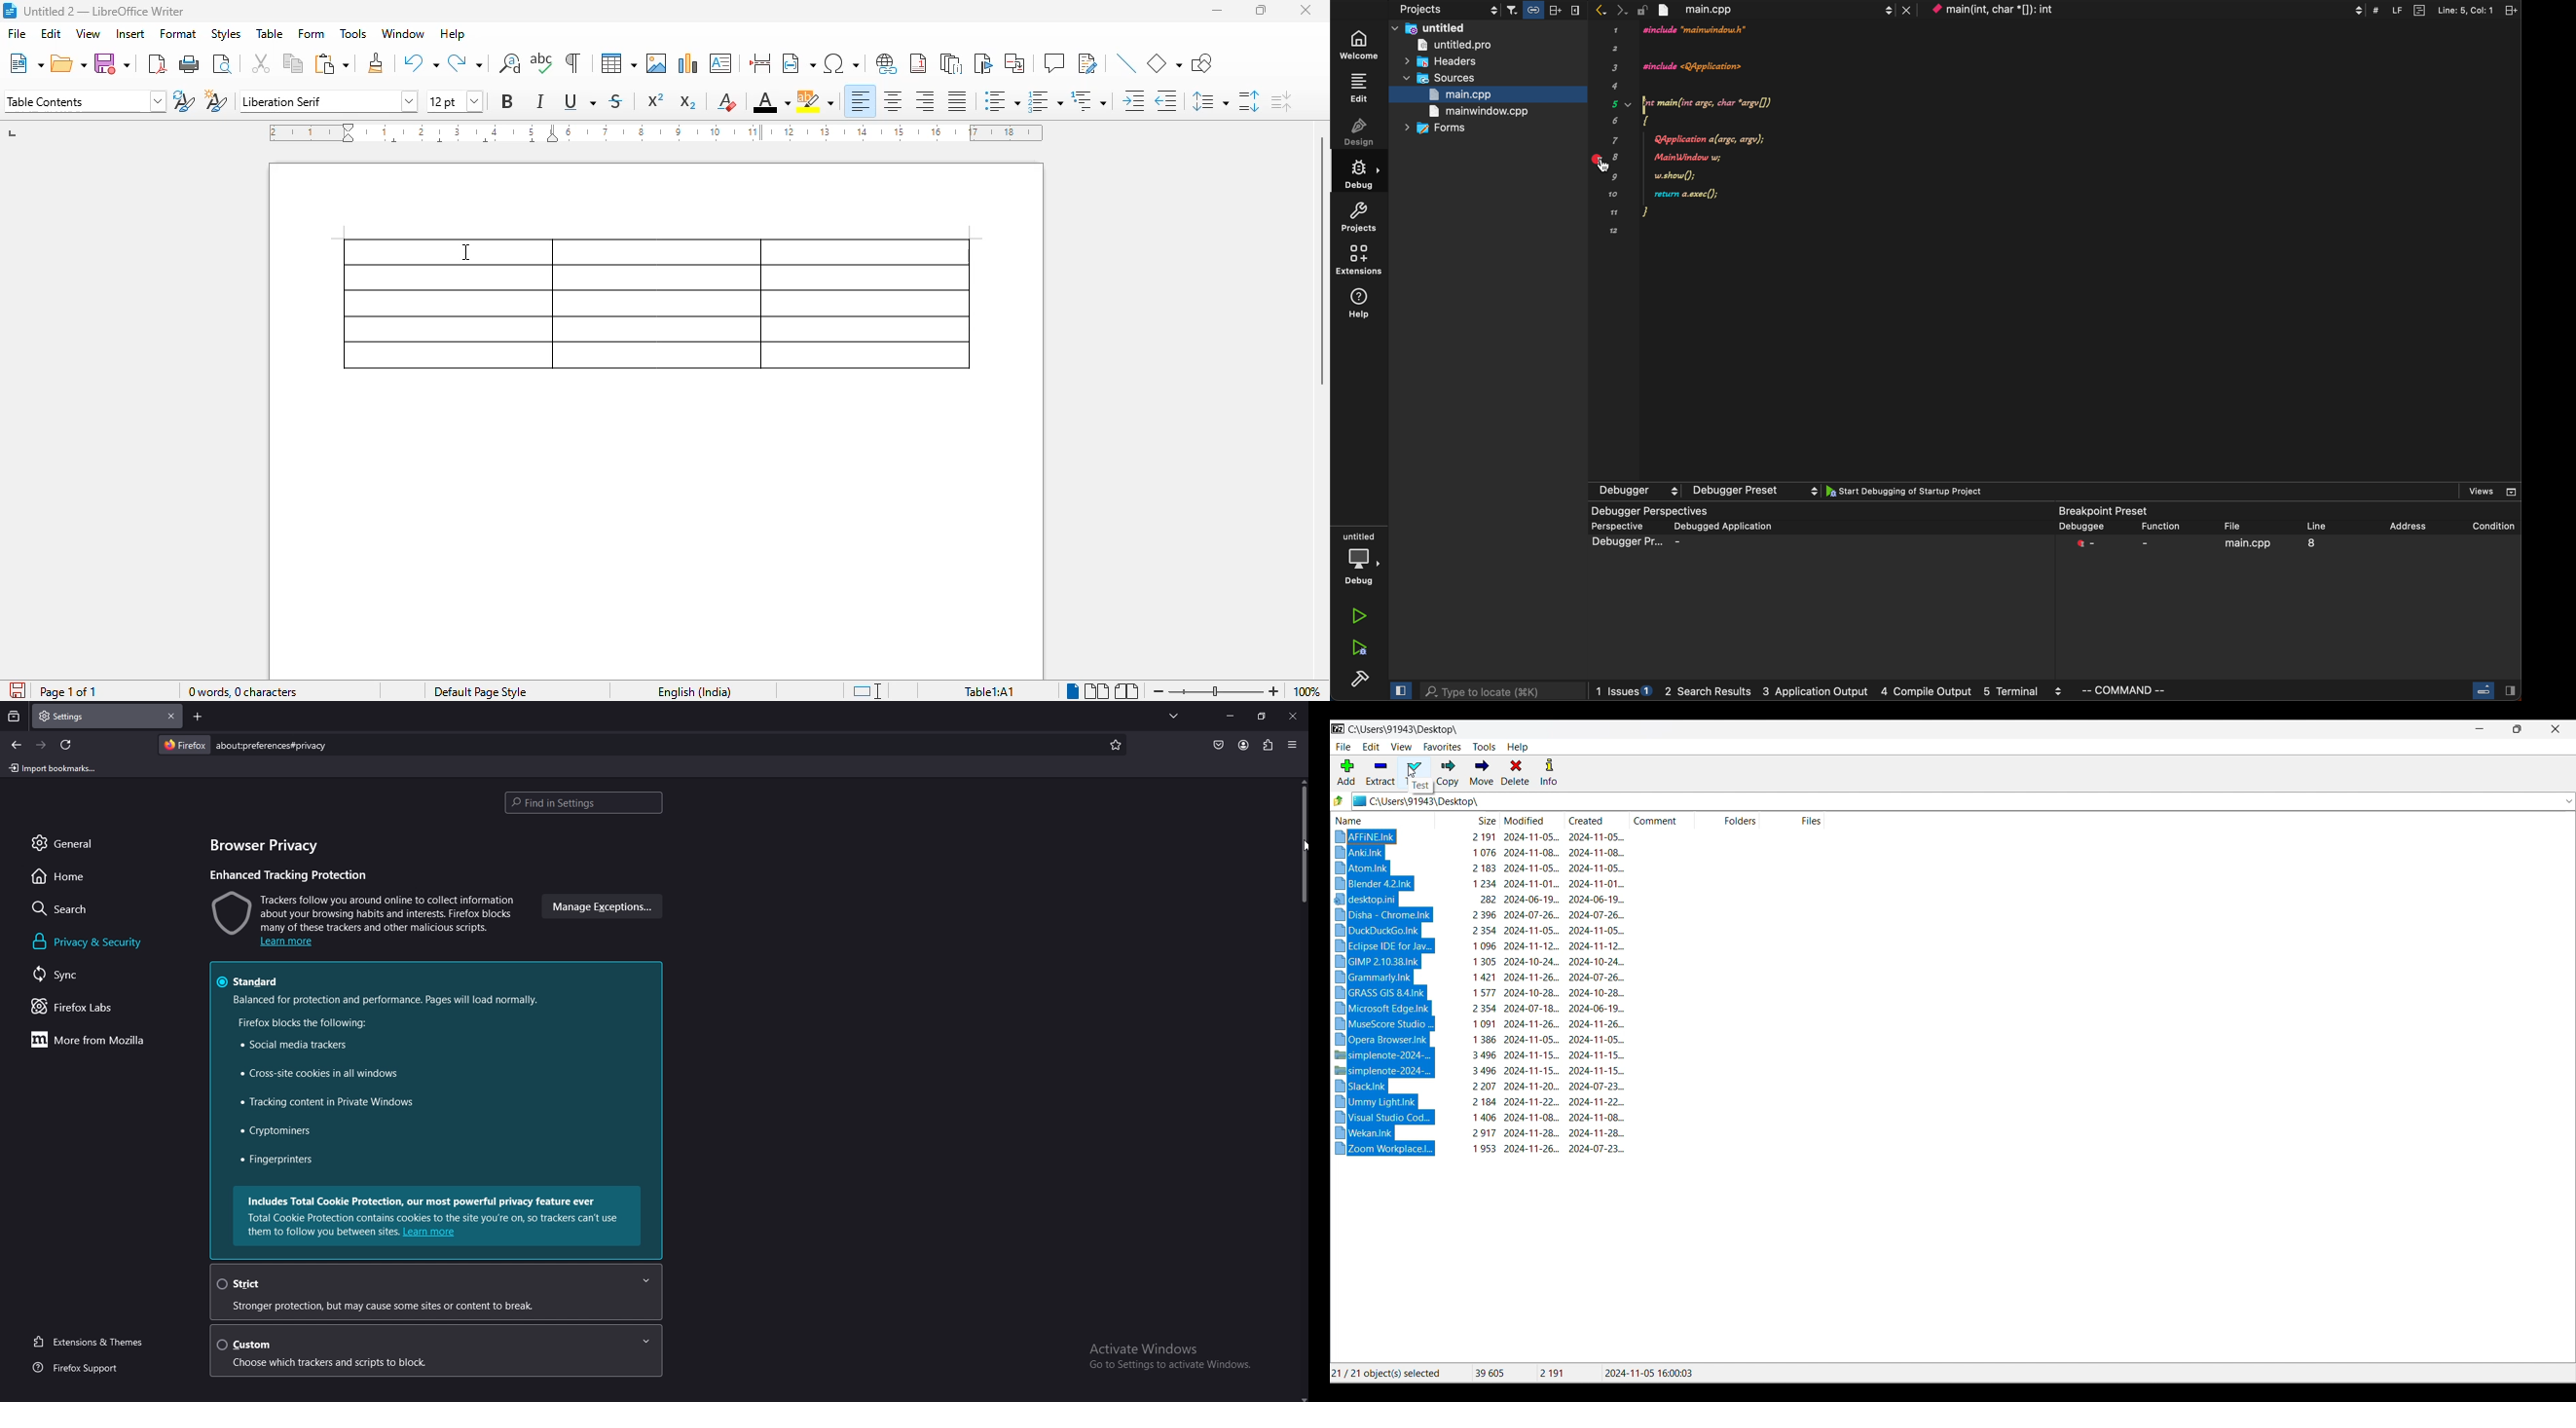  Describe the element at coordinates (1517, 748) in the screenshot. I see `Help menu` at that location.